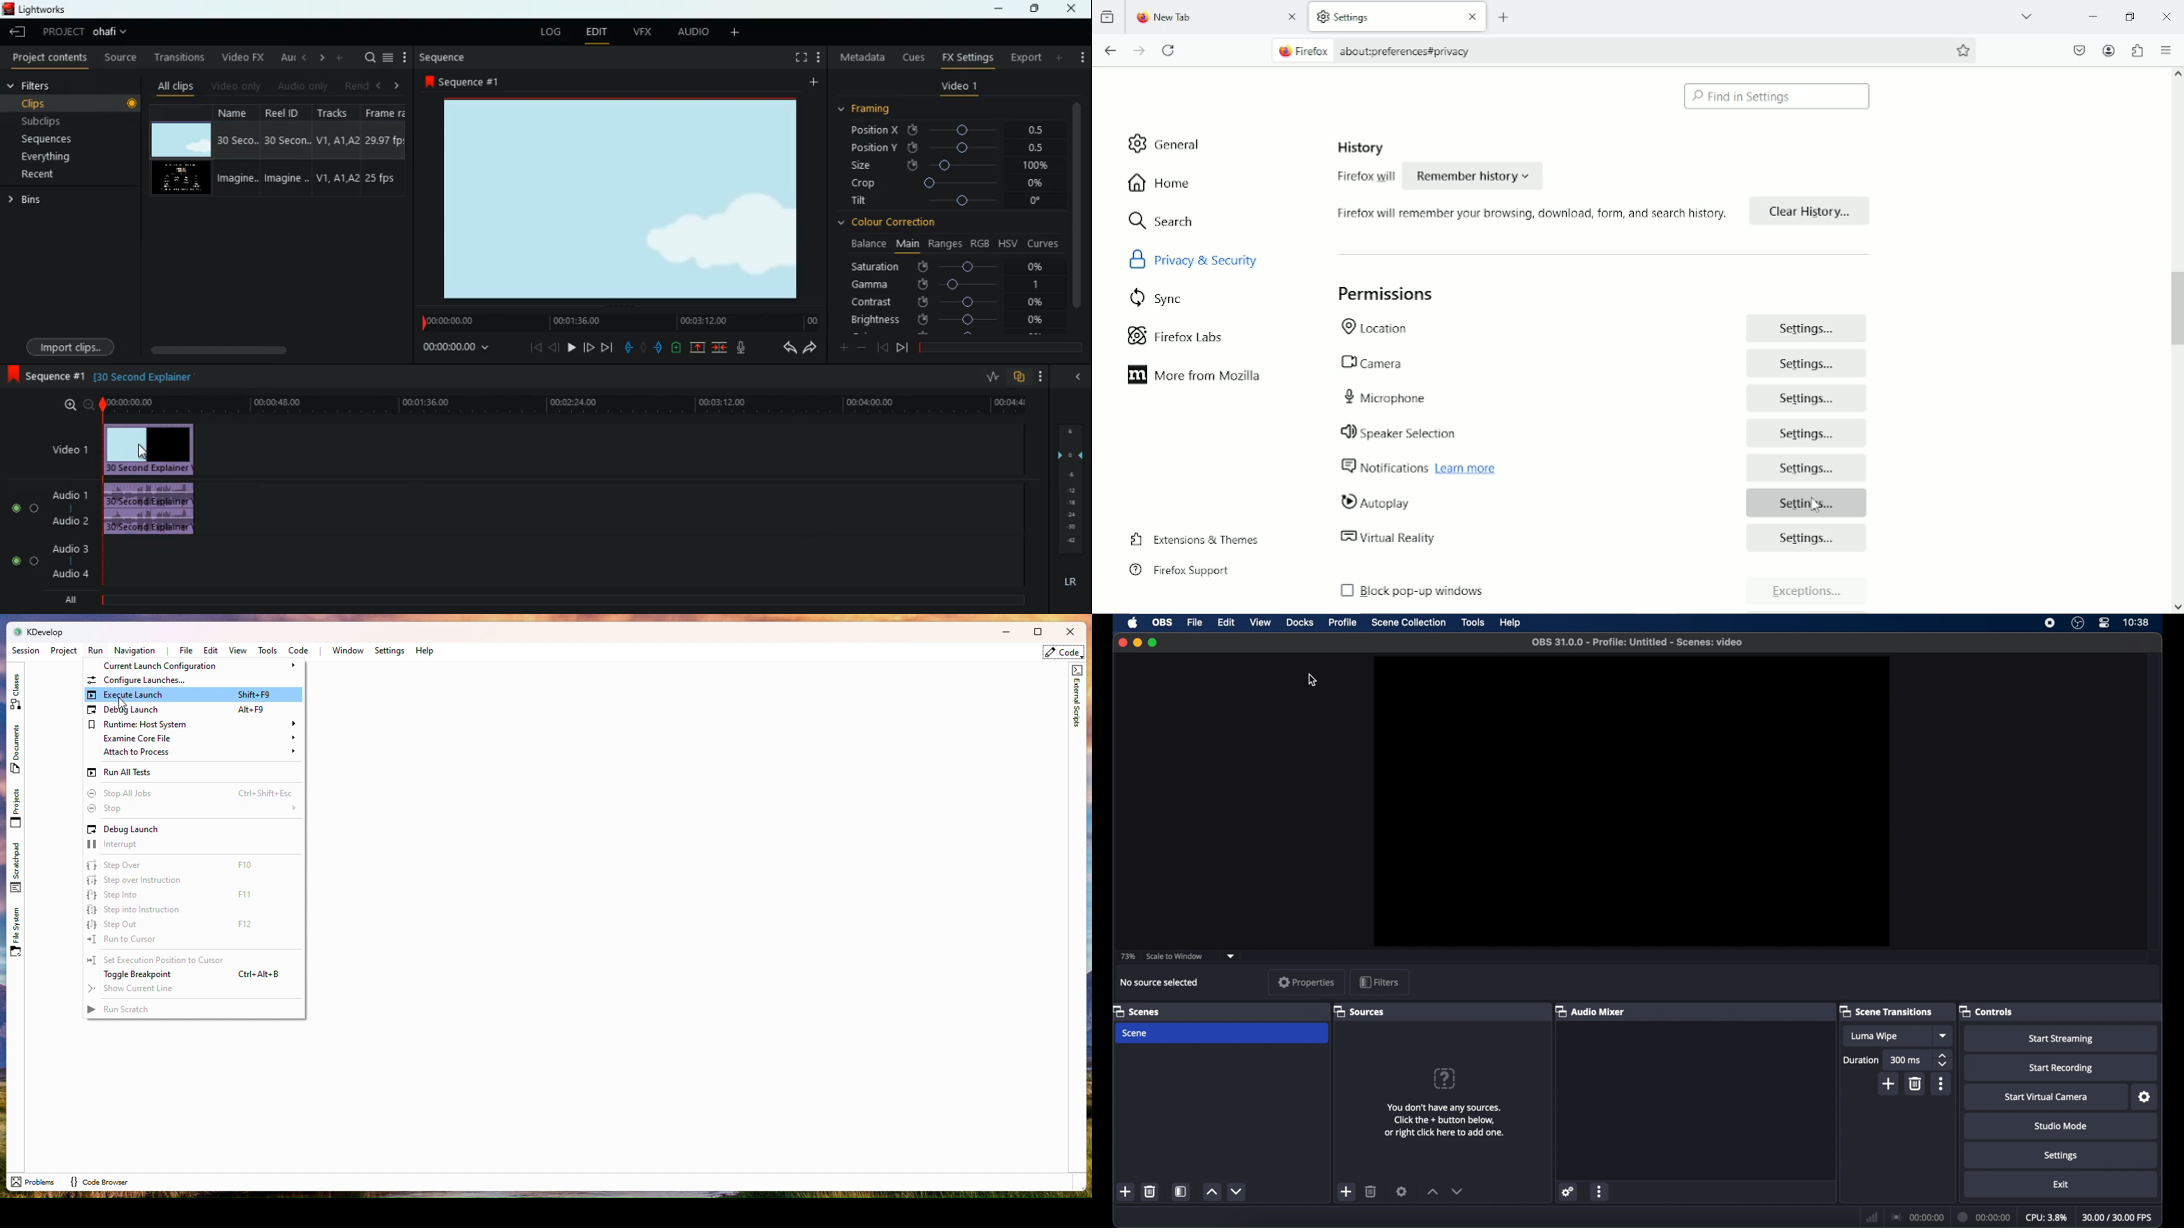 This screenshot has height=1232, width=2184. Describe the element at coordinates (1806, 539) in the screenshot. I see `Settings...` at that location.